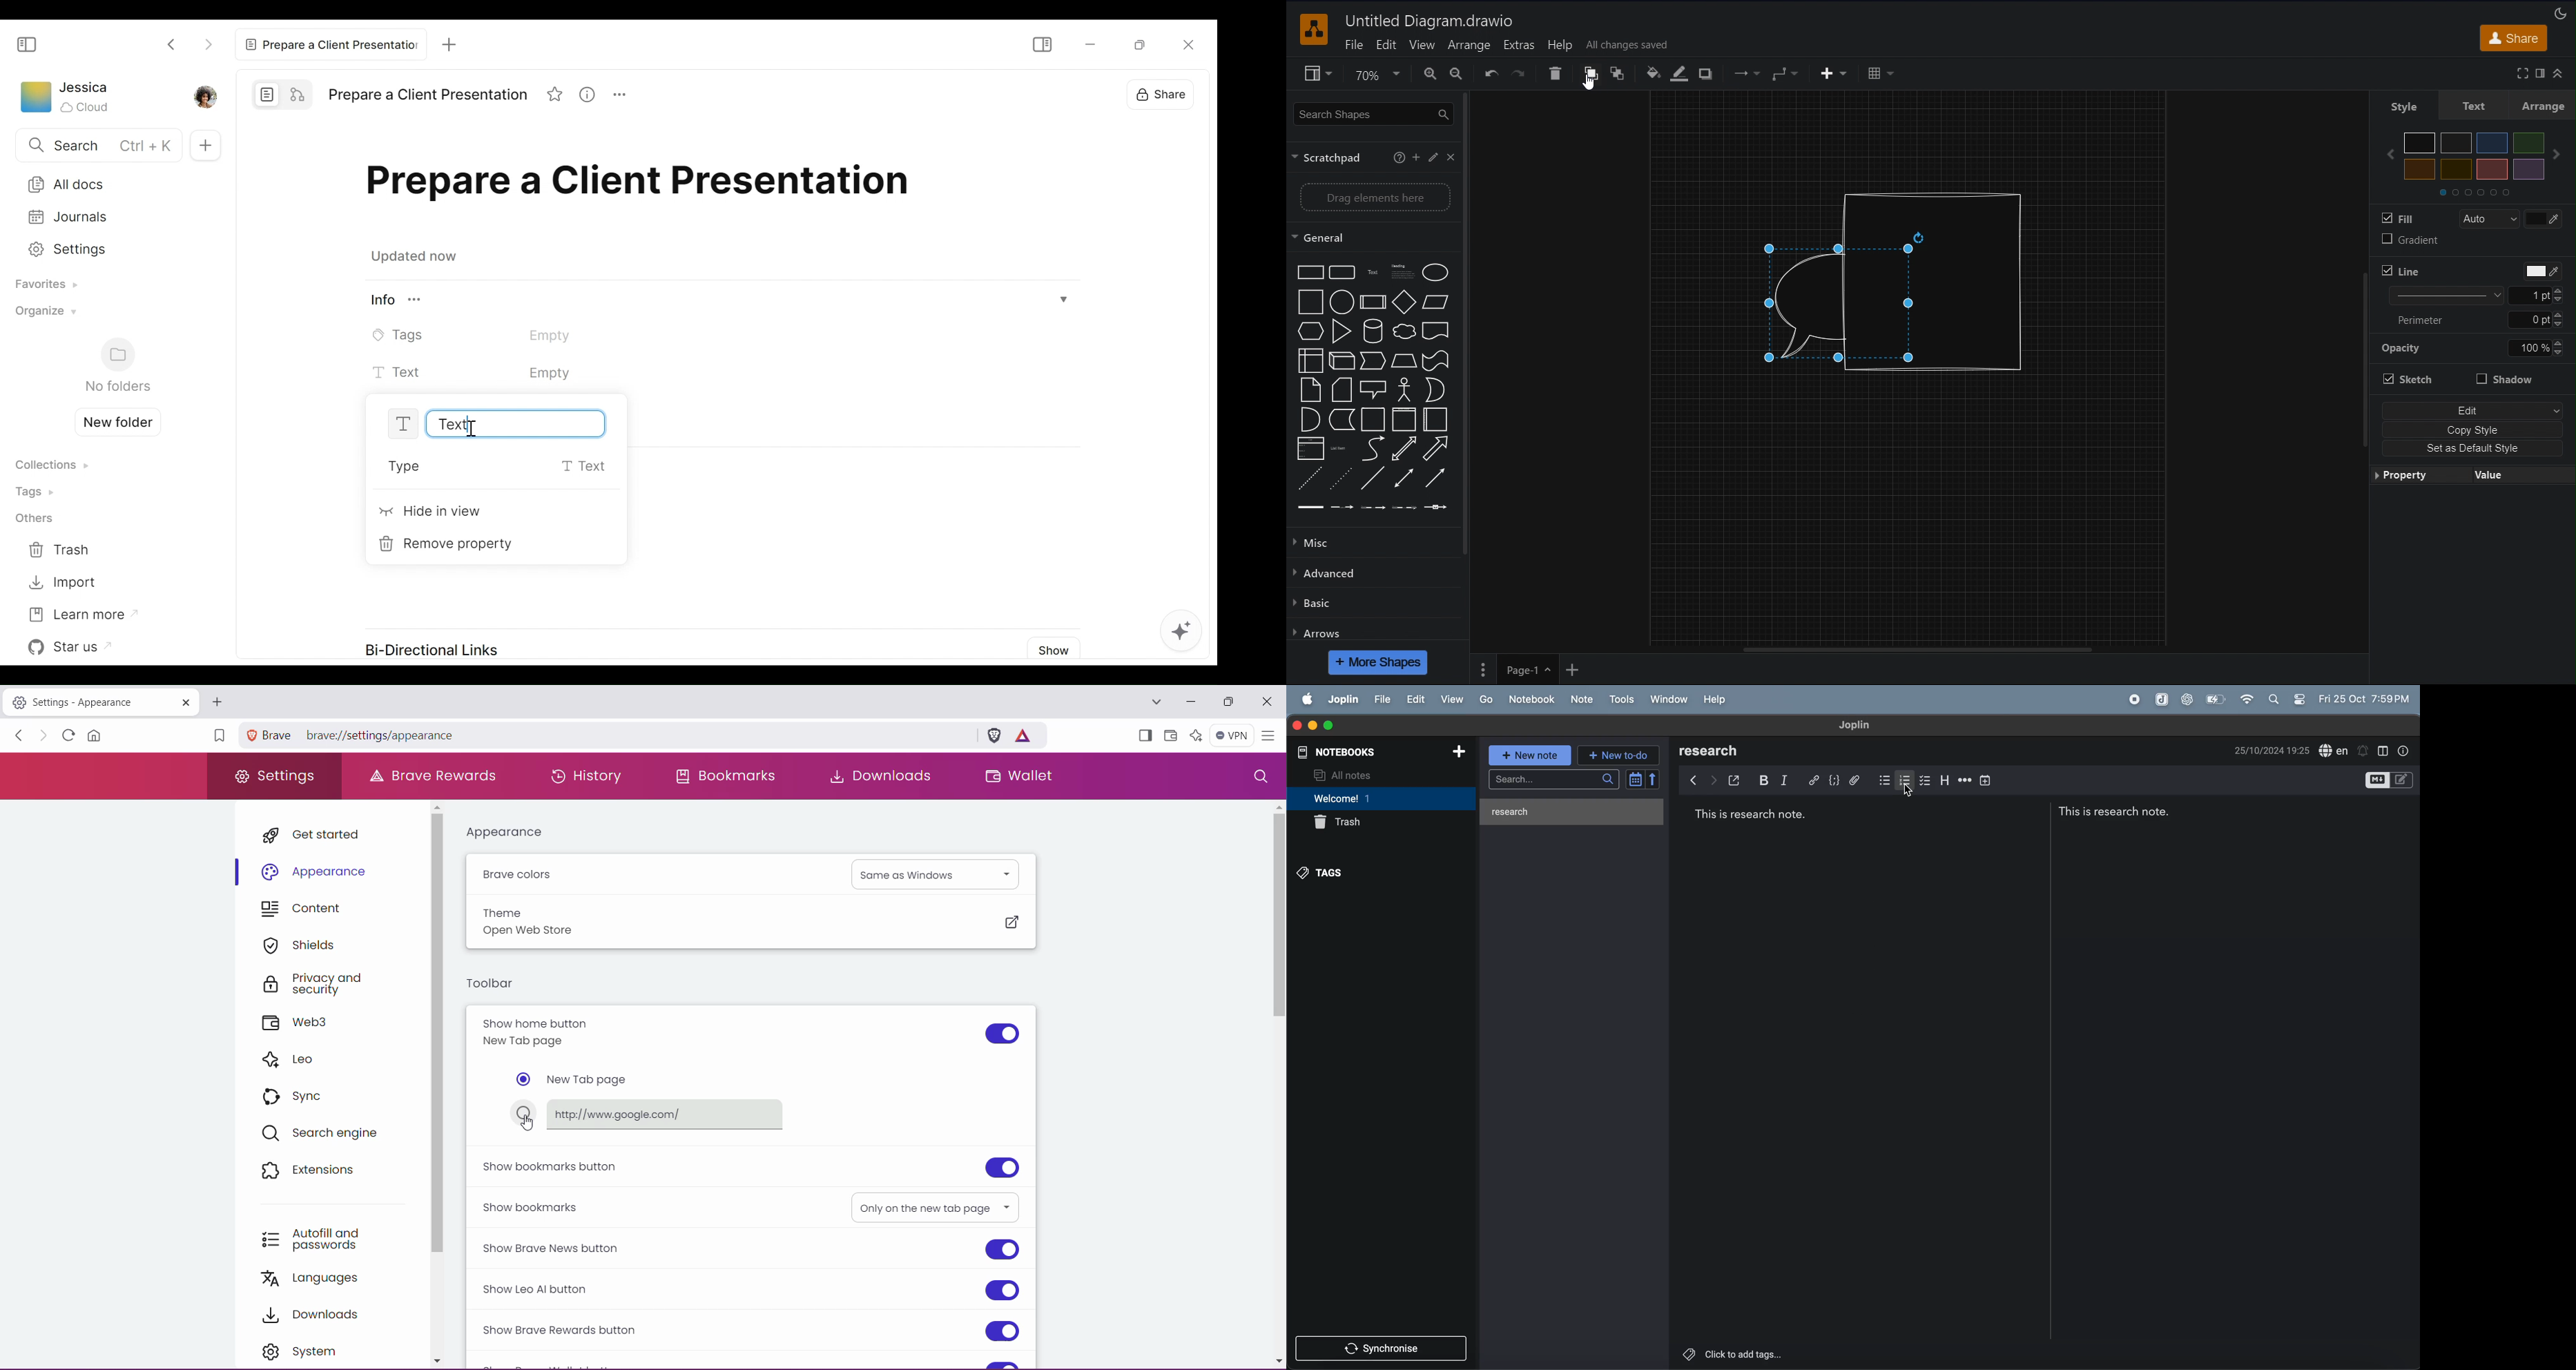 The width and height of the screenshot is (2576, 1372). I want to click on recorder, so click(2130, 699).